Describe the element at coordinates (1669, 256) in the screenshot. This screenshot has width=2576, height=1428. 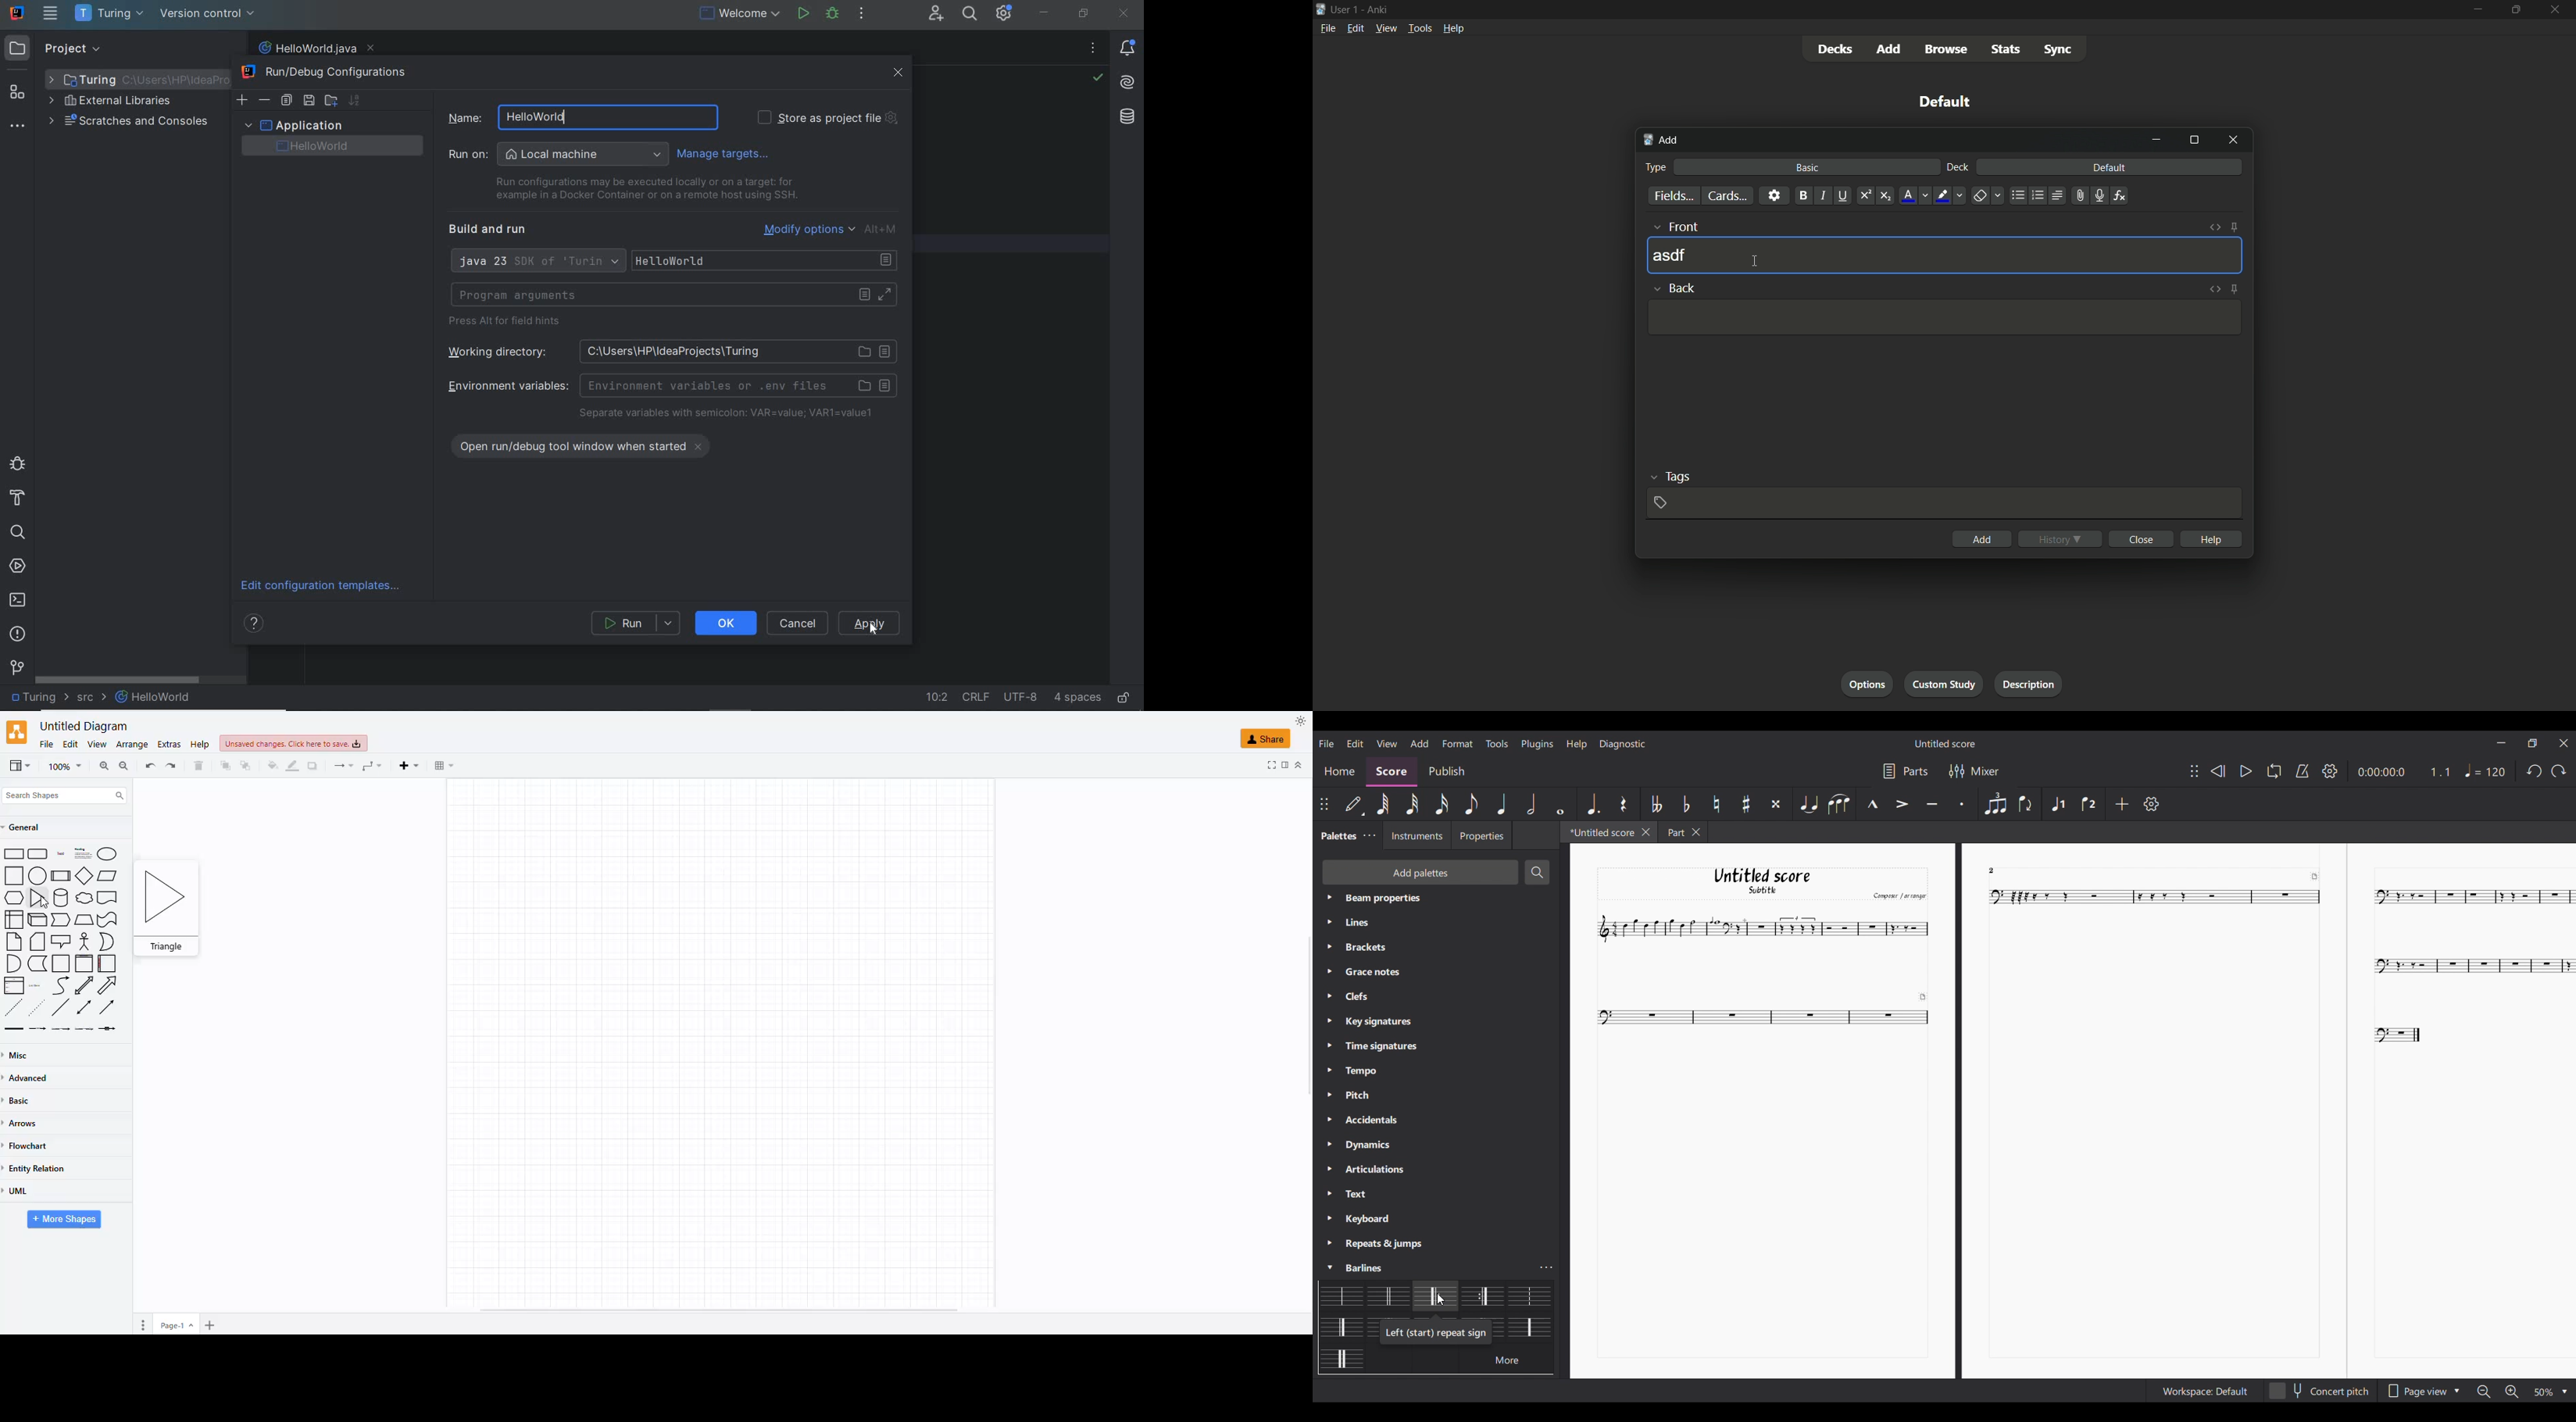
I see `asdf` at that location.